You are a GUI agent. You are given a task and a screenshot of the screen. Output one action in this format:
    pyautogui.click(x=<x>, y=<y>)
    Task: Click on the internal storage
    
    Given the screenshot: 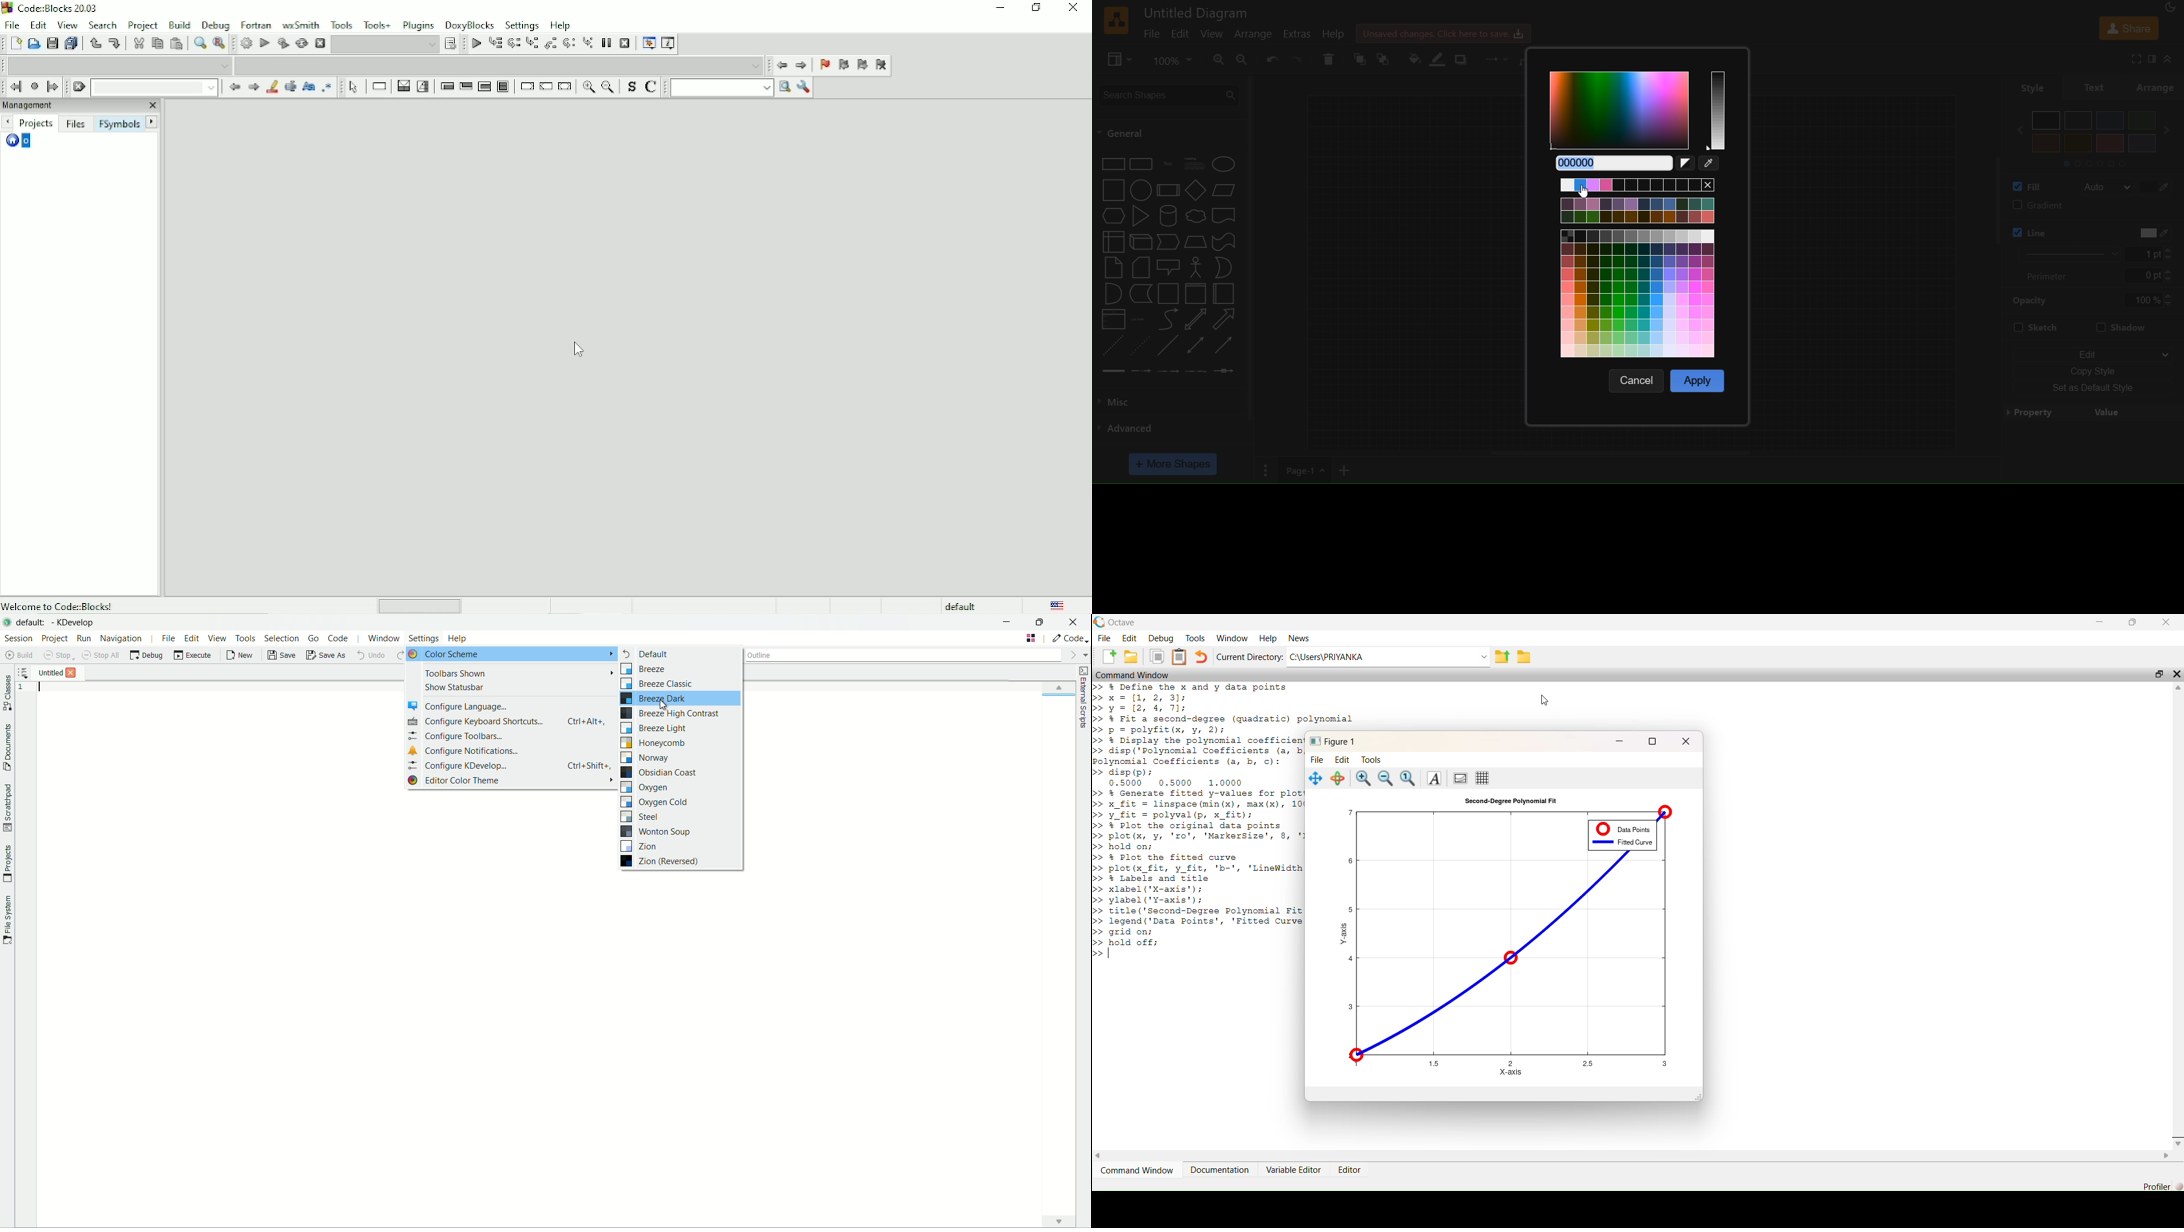 What is the action you would take?
    pyautogui.click(x=1112, y=241)
    